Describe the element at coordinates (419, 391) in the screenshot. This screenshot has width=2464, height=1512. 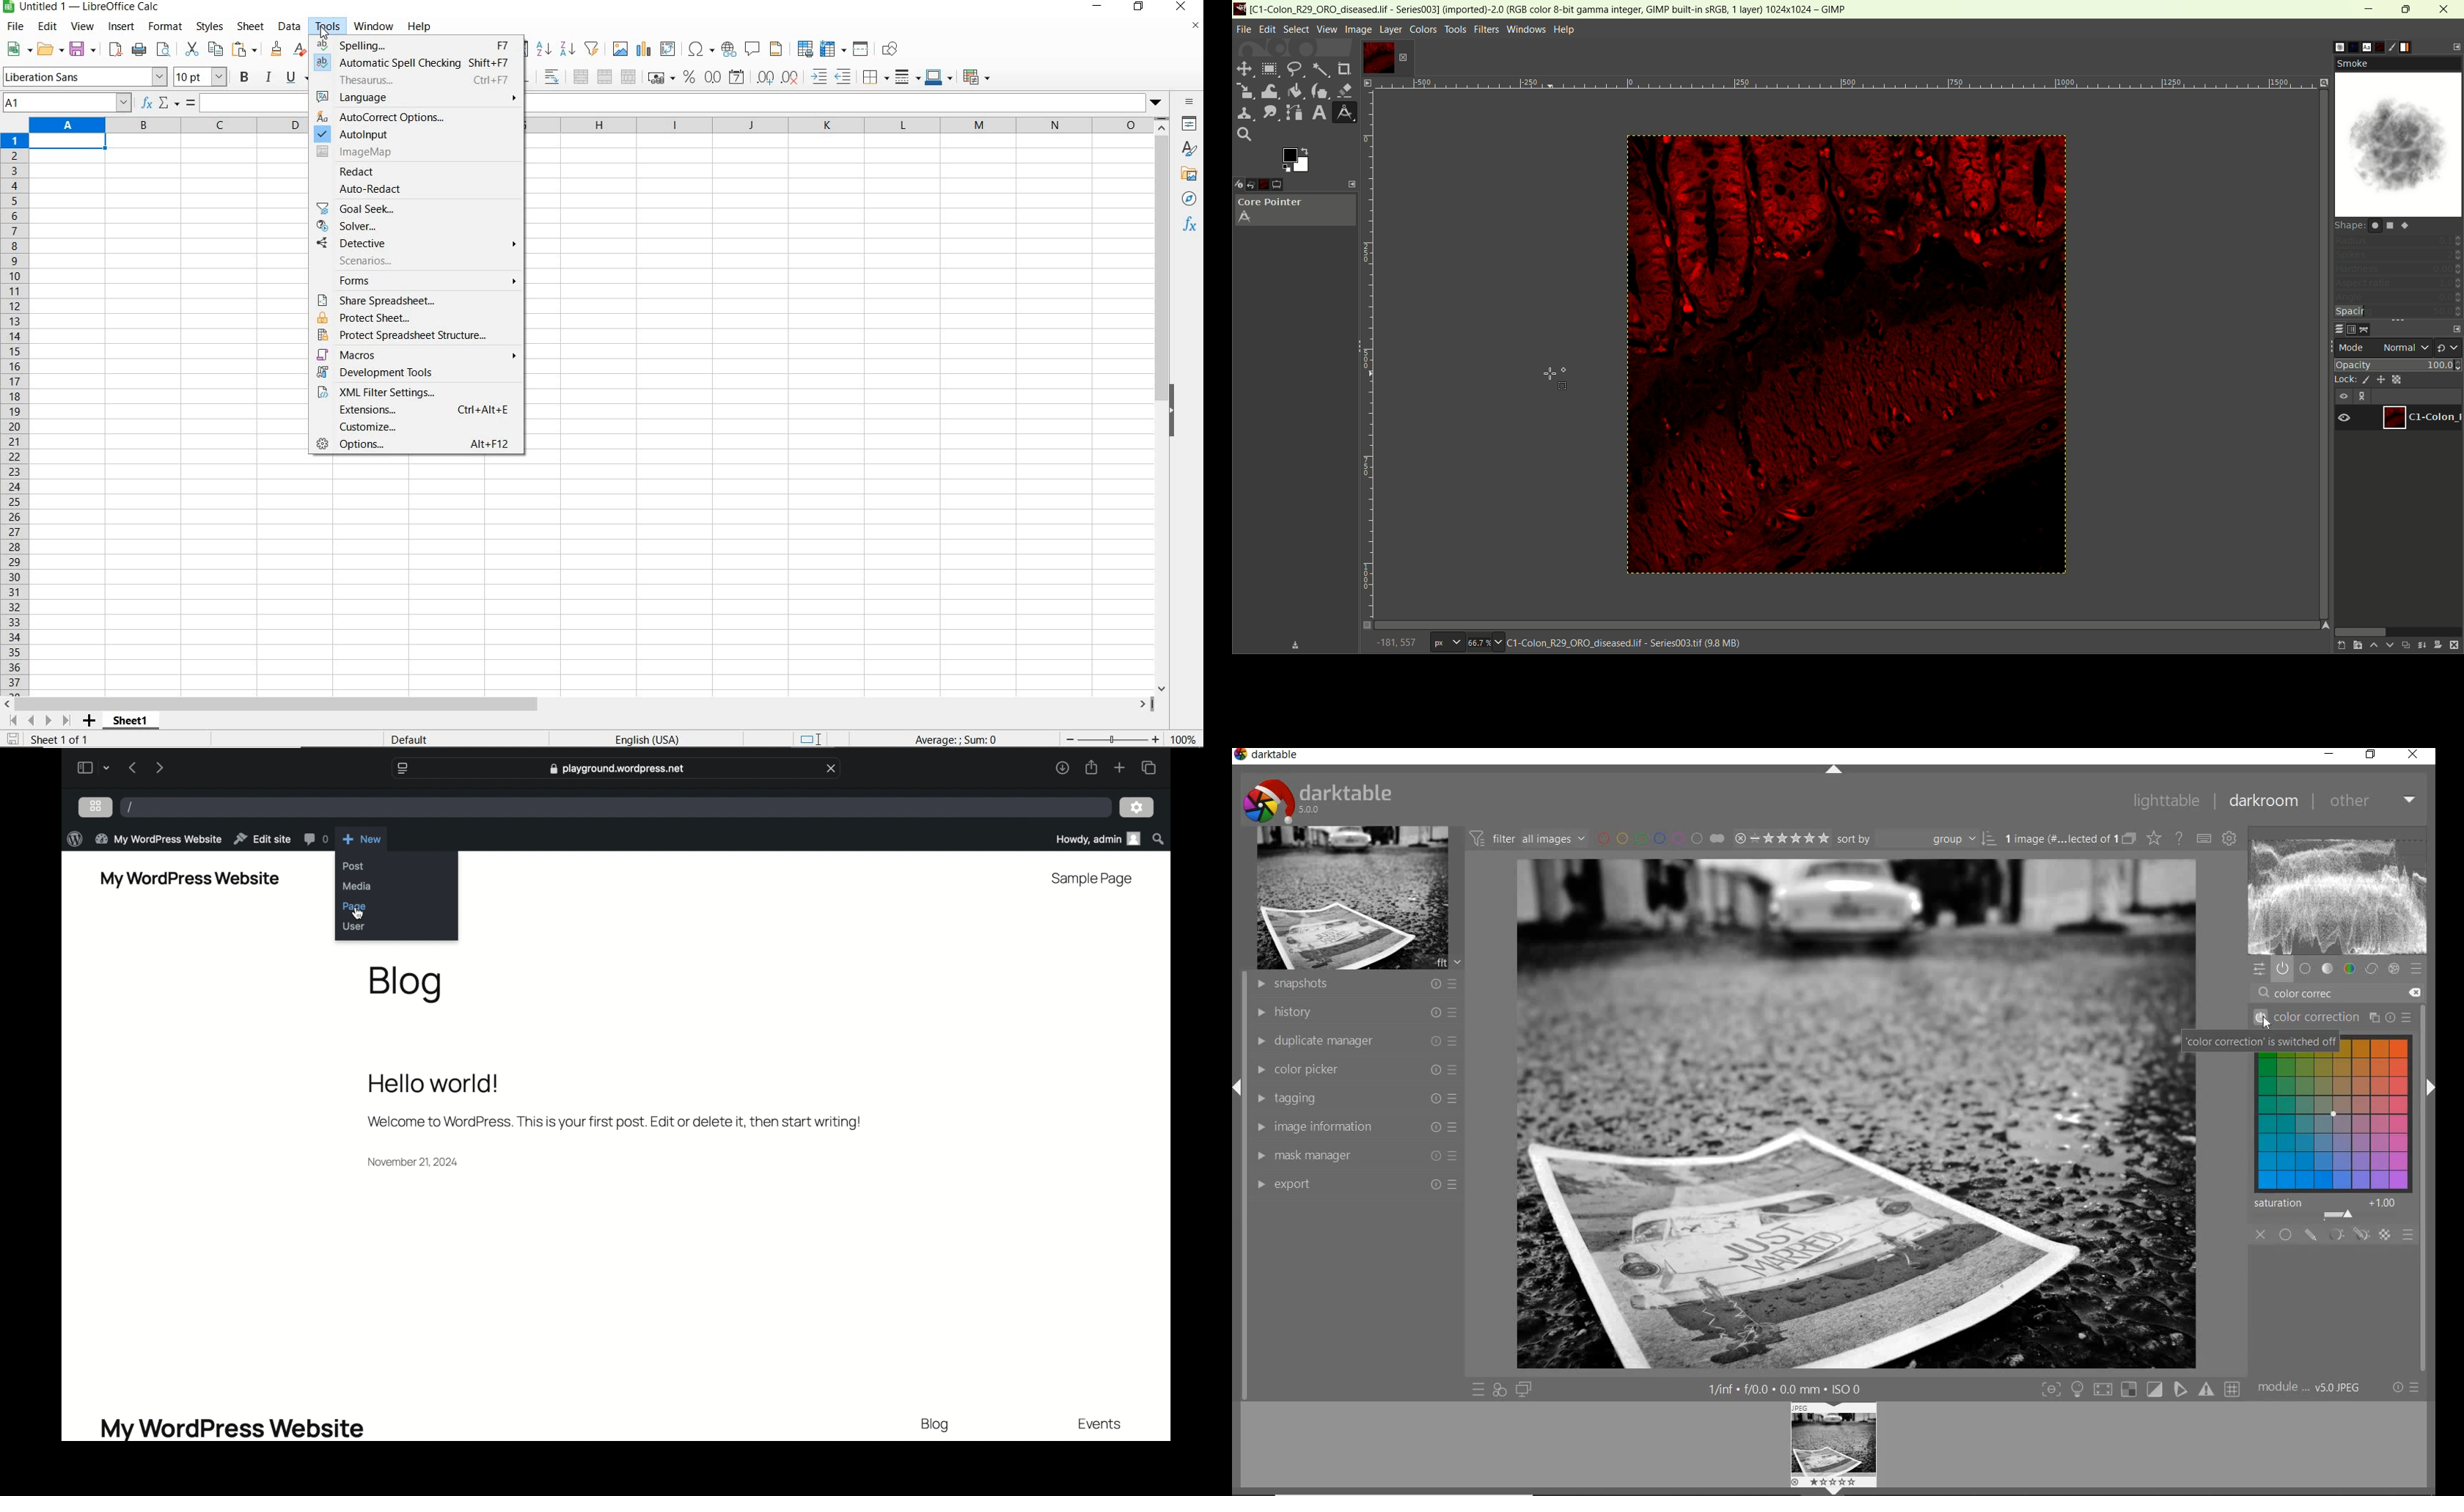
I see `xml filter settings` at that location.